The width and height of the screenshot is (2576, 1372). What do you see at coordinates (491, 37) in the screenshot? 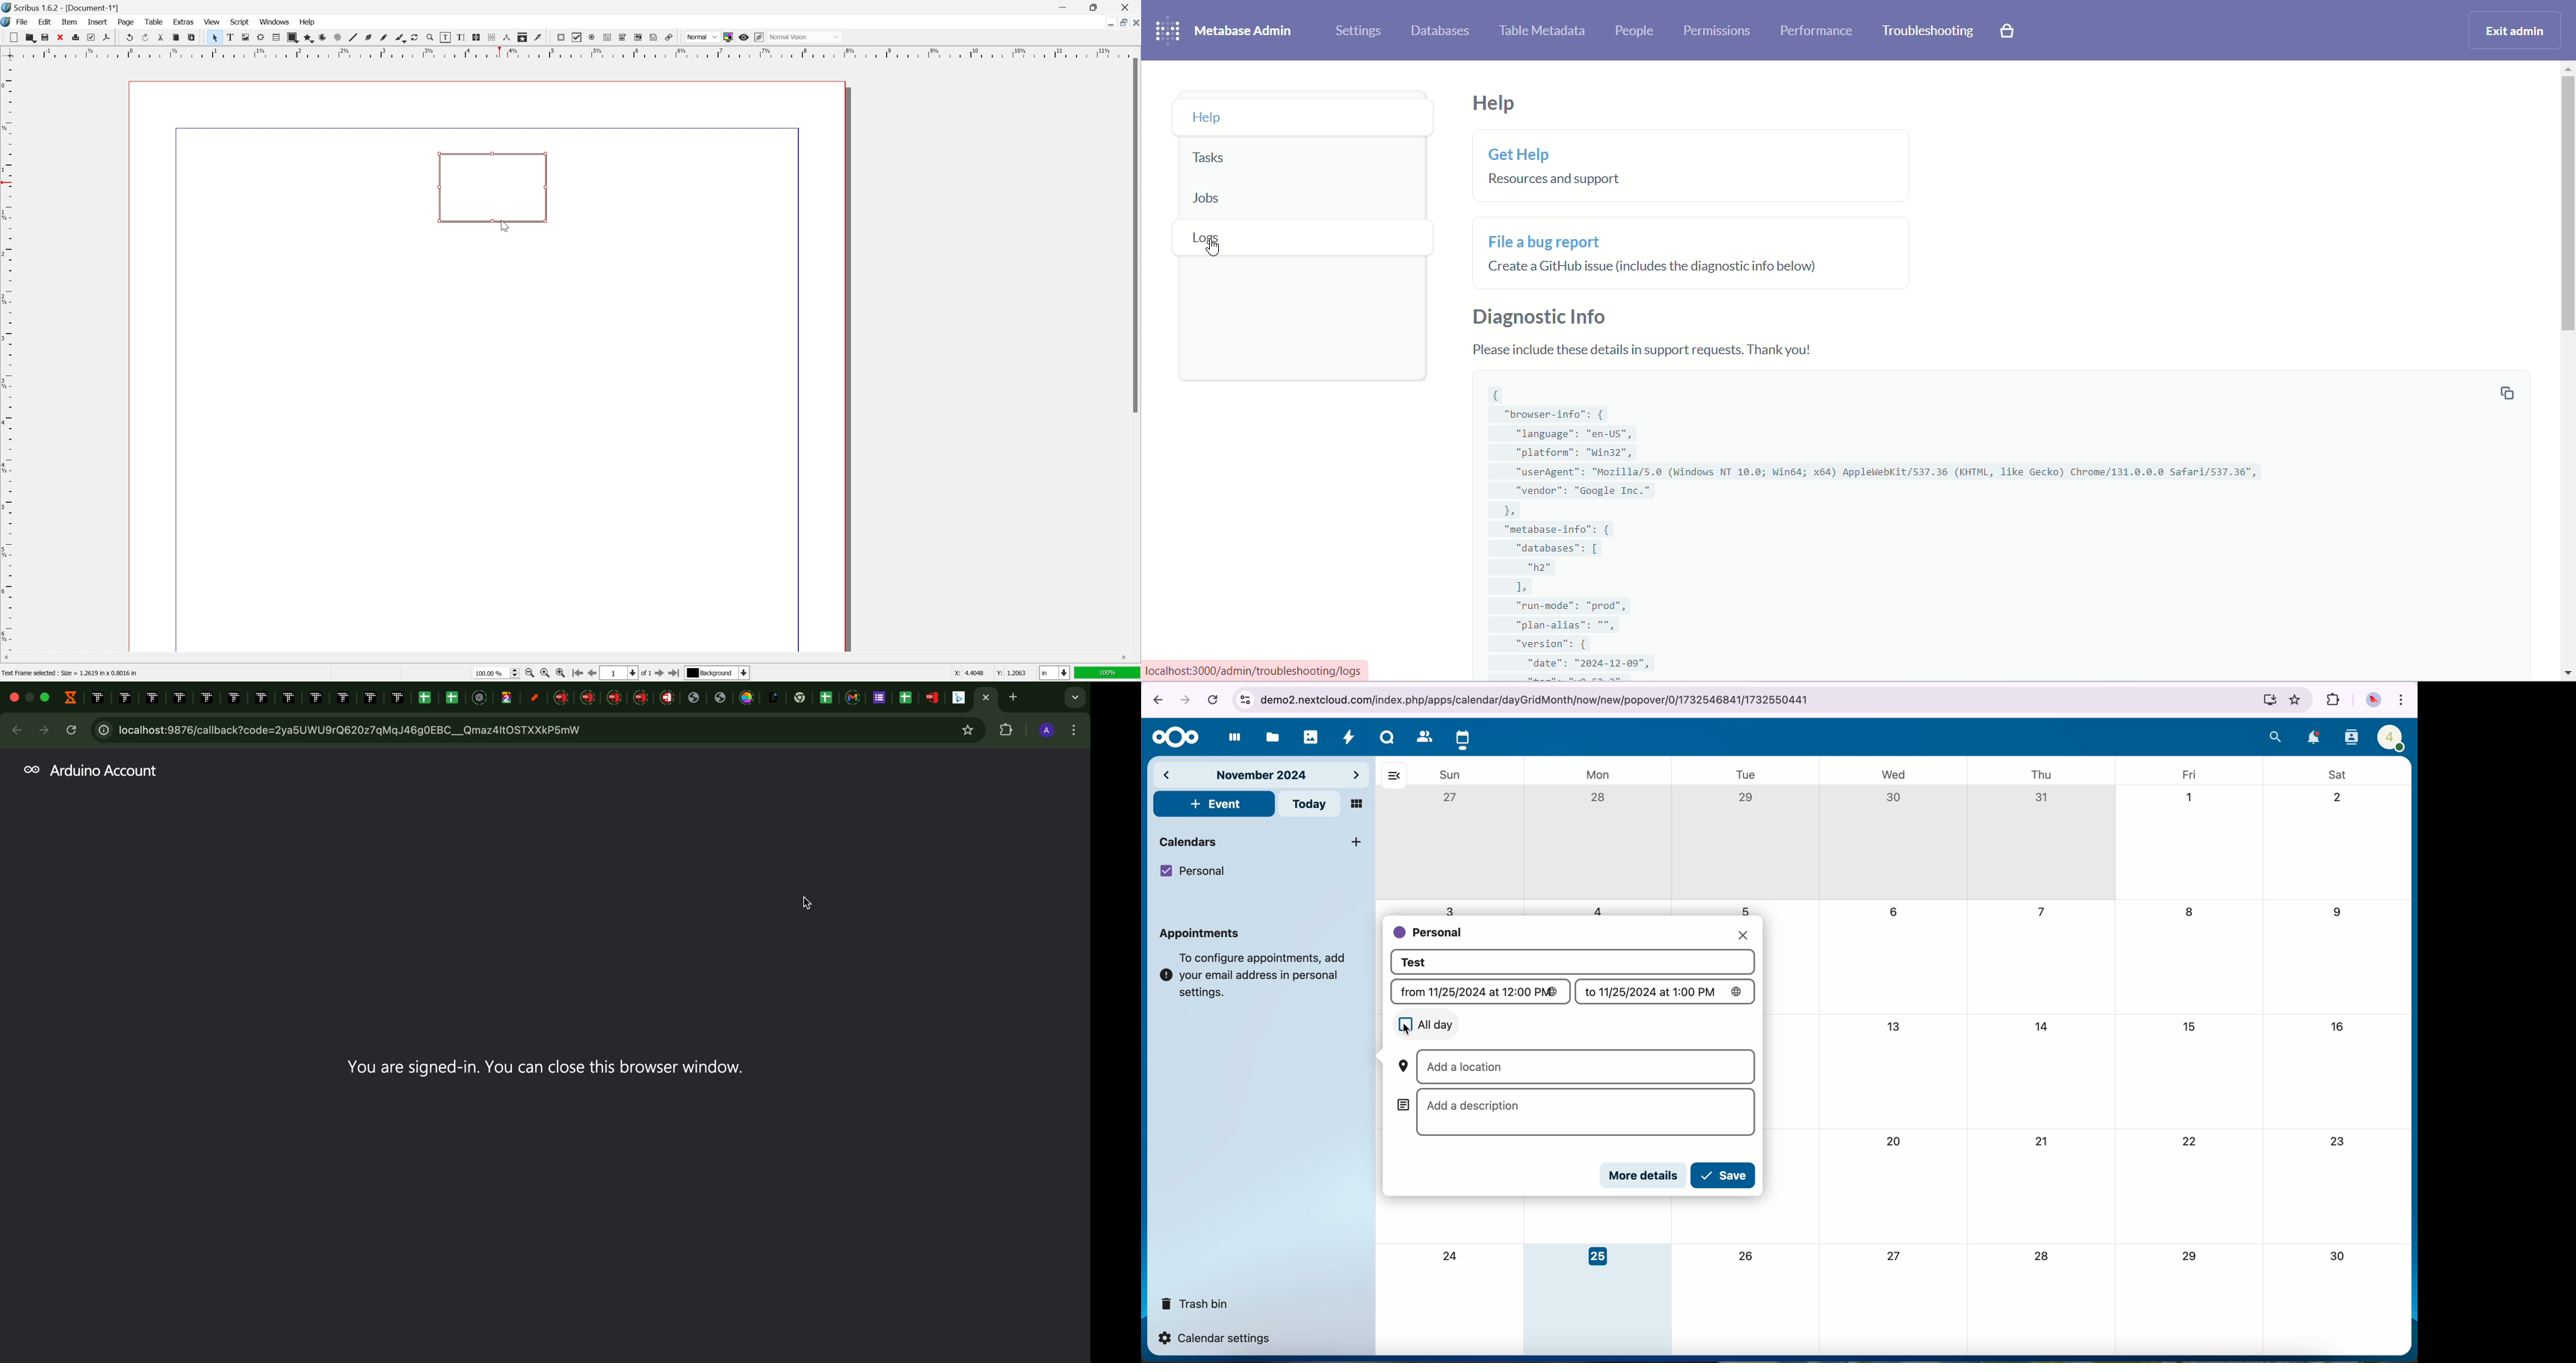
I see `unlink text frames` at bounding box center [491, 37].